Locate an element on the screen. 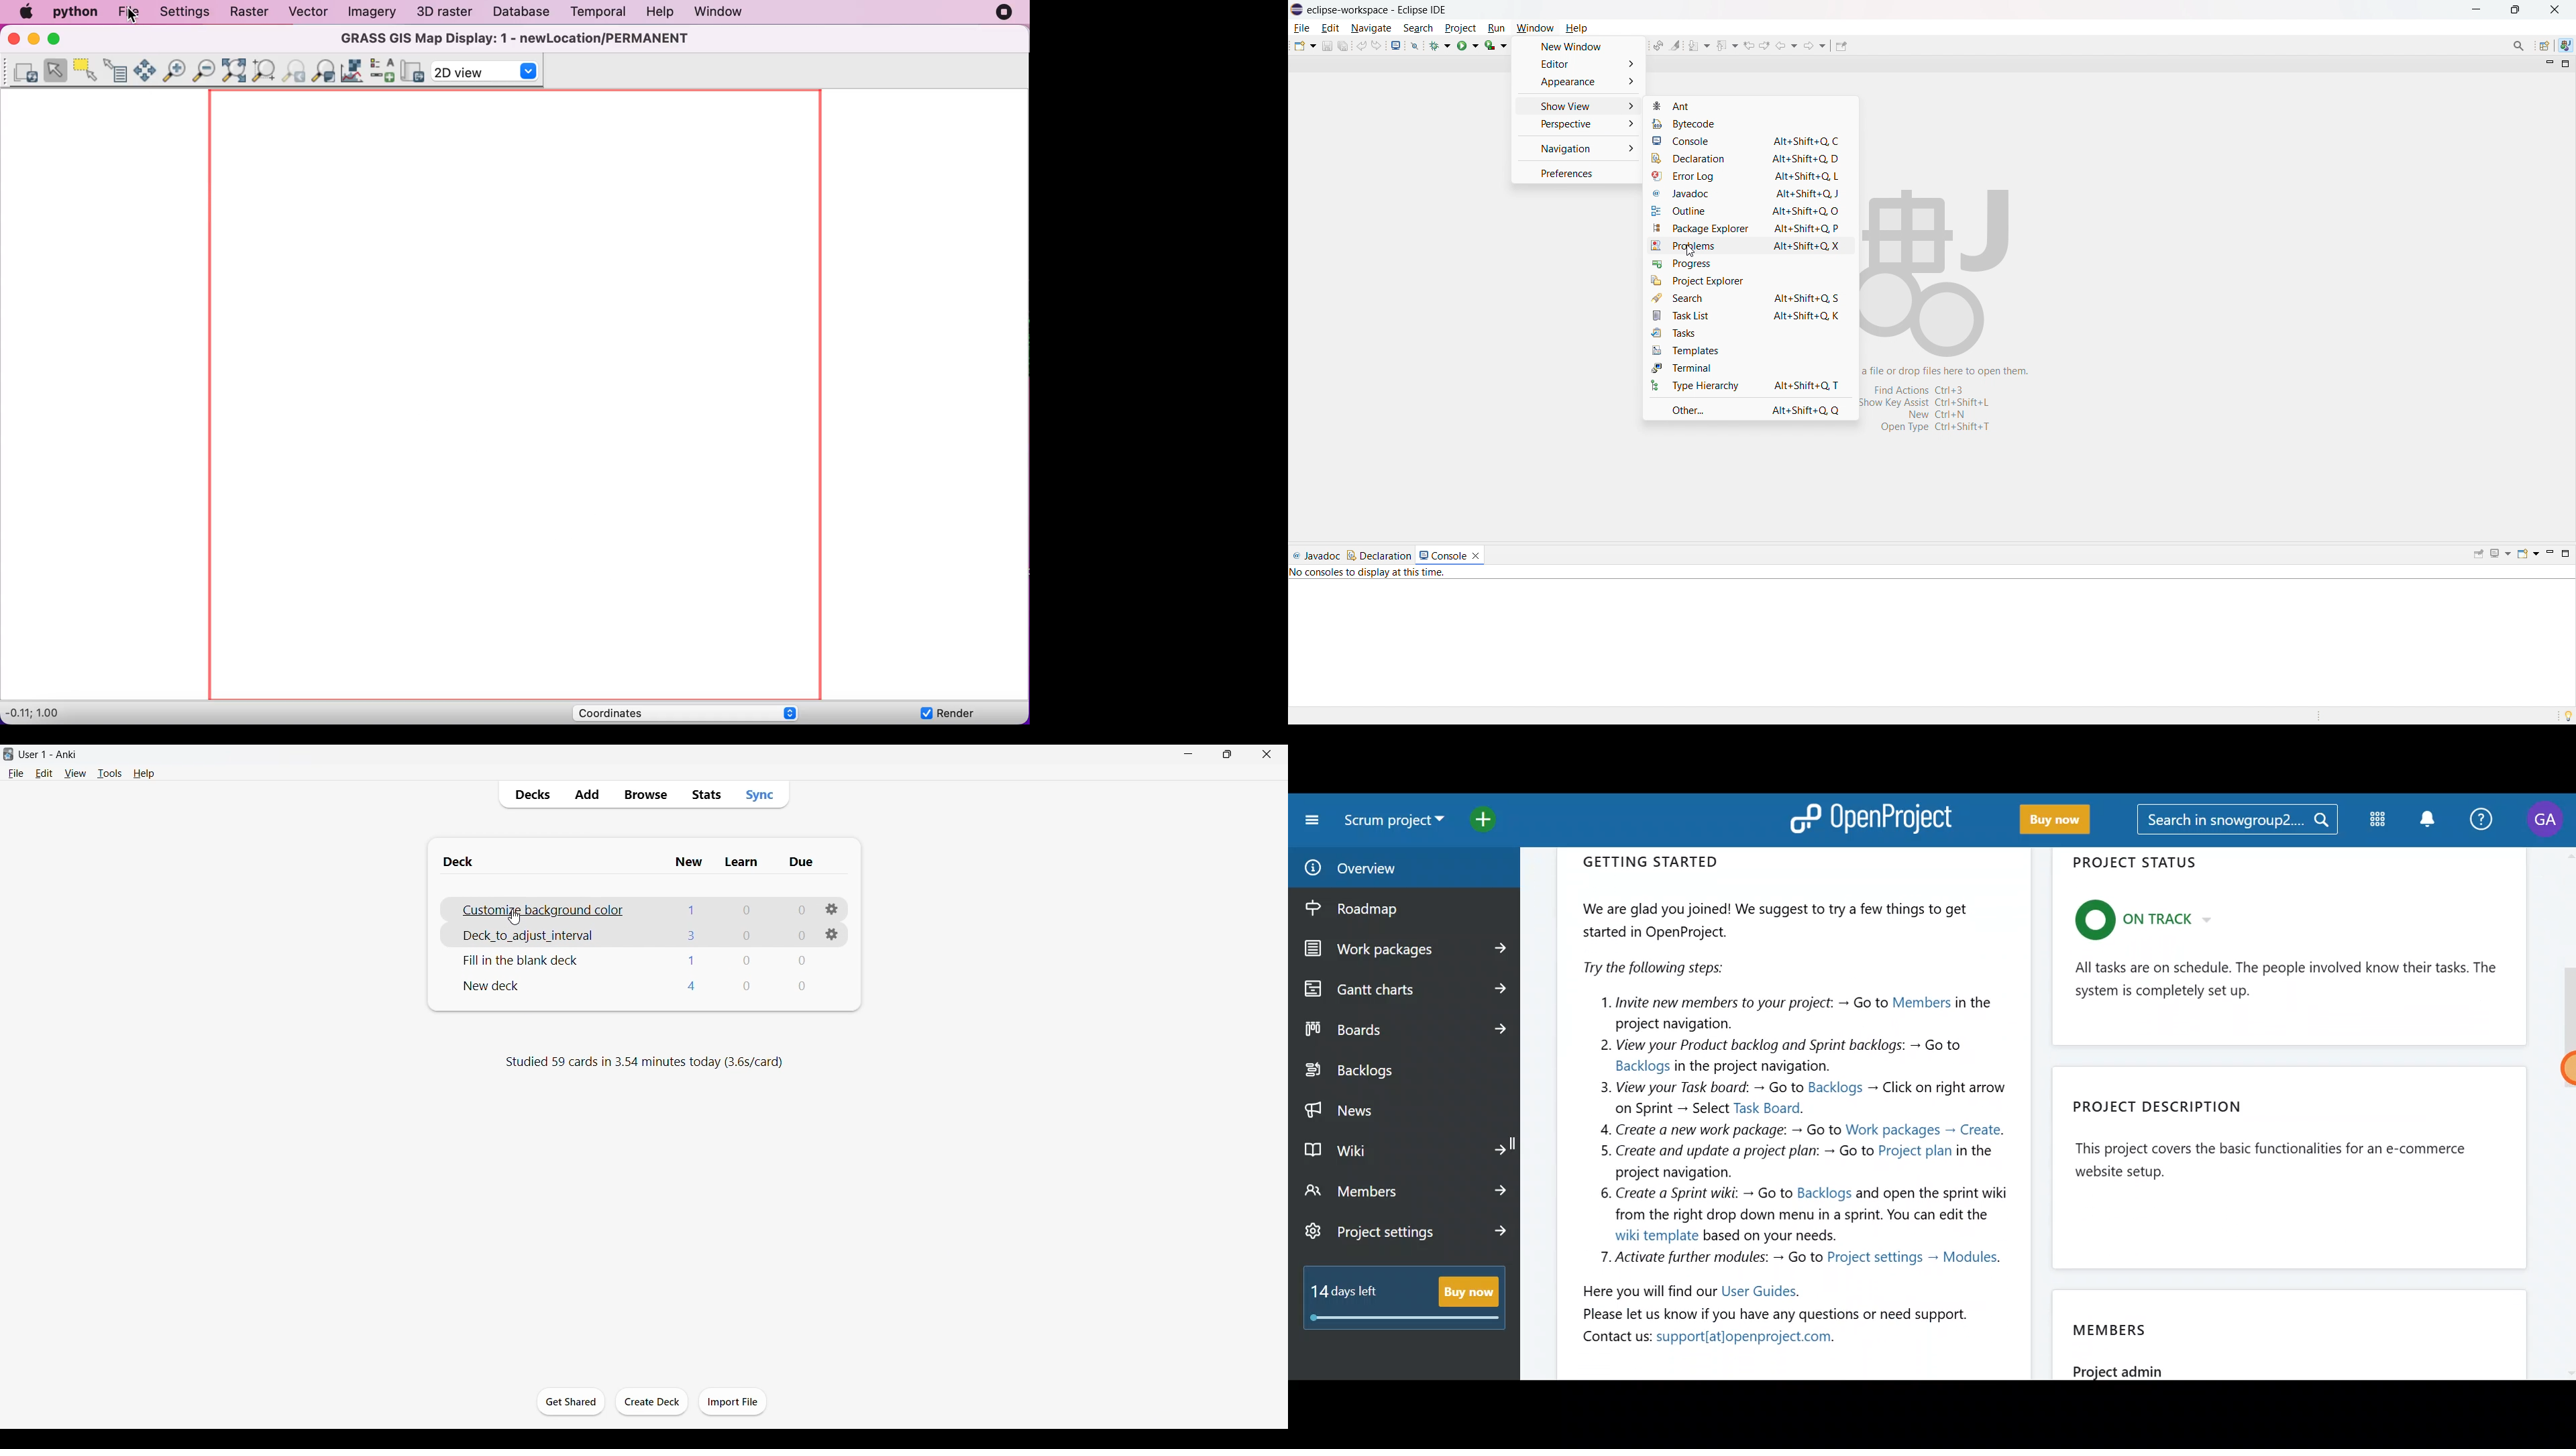 The height and width of the screenshot is (1456, 2576). Minimize is located at coordinates (1188, 754).